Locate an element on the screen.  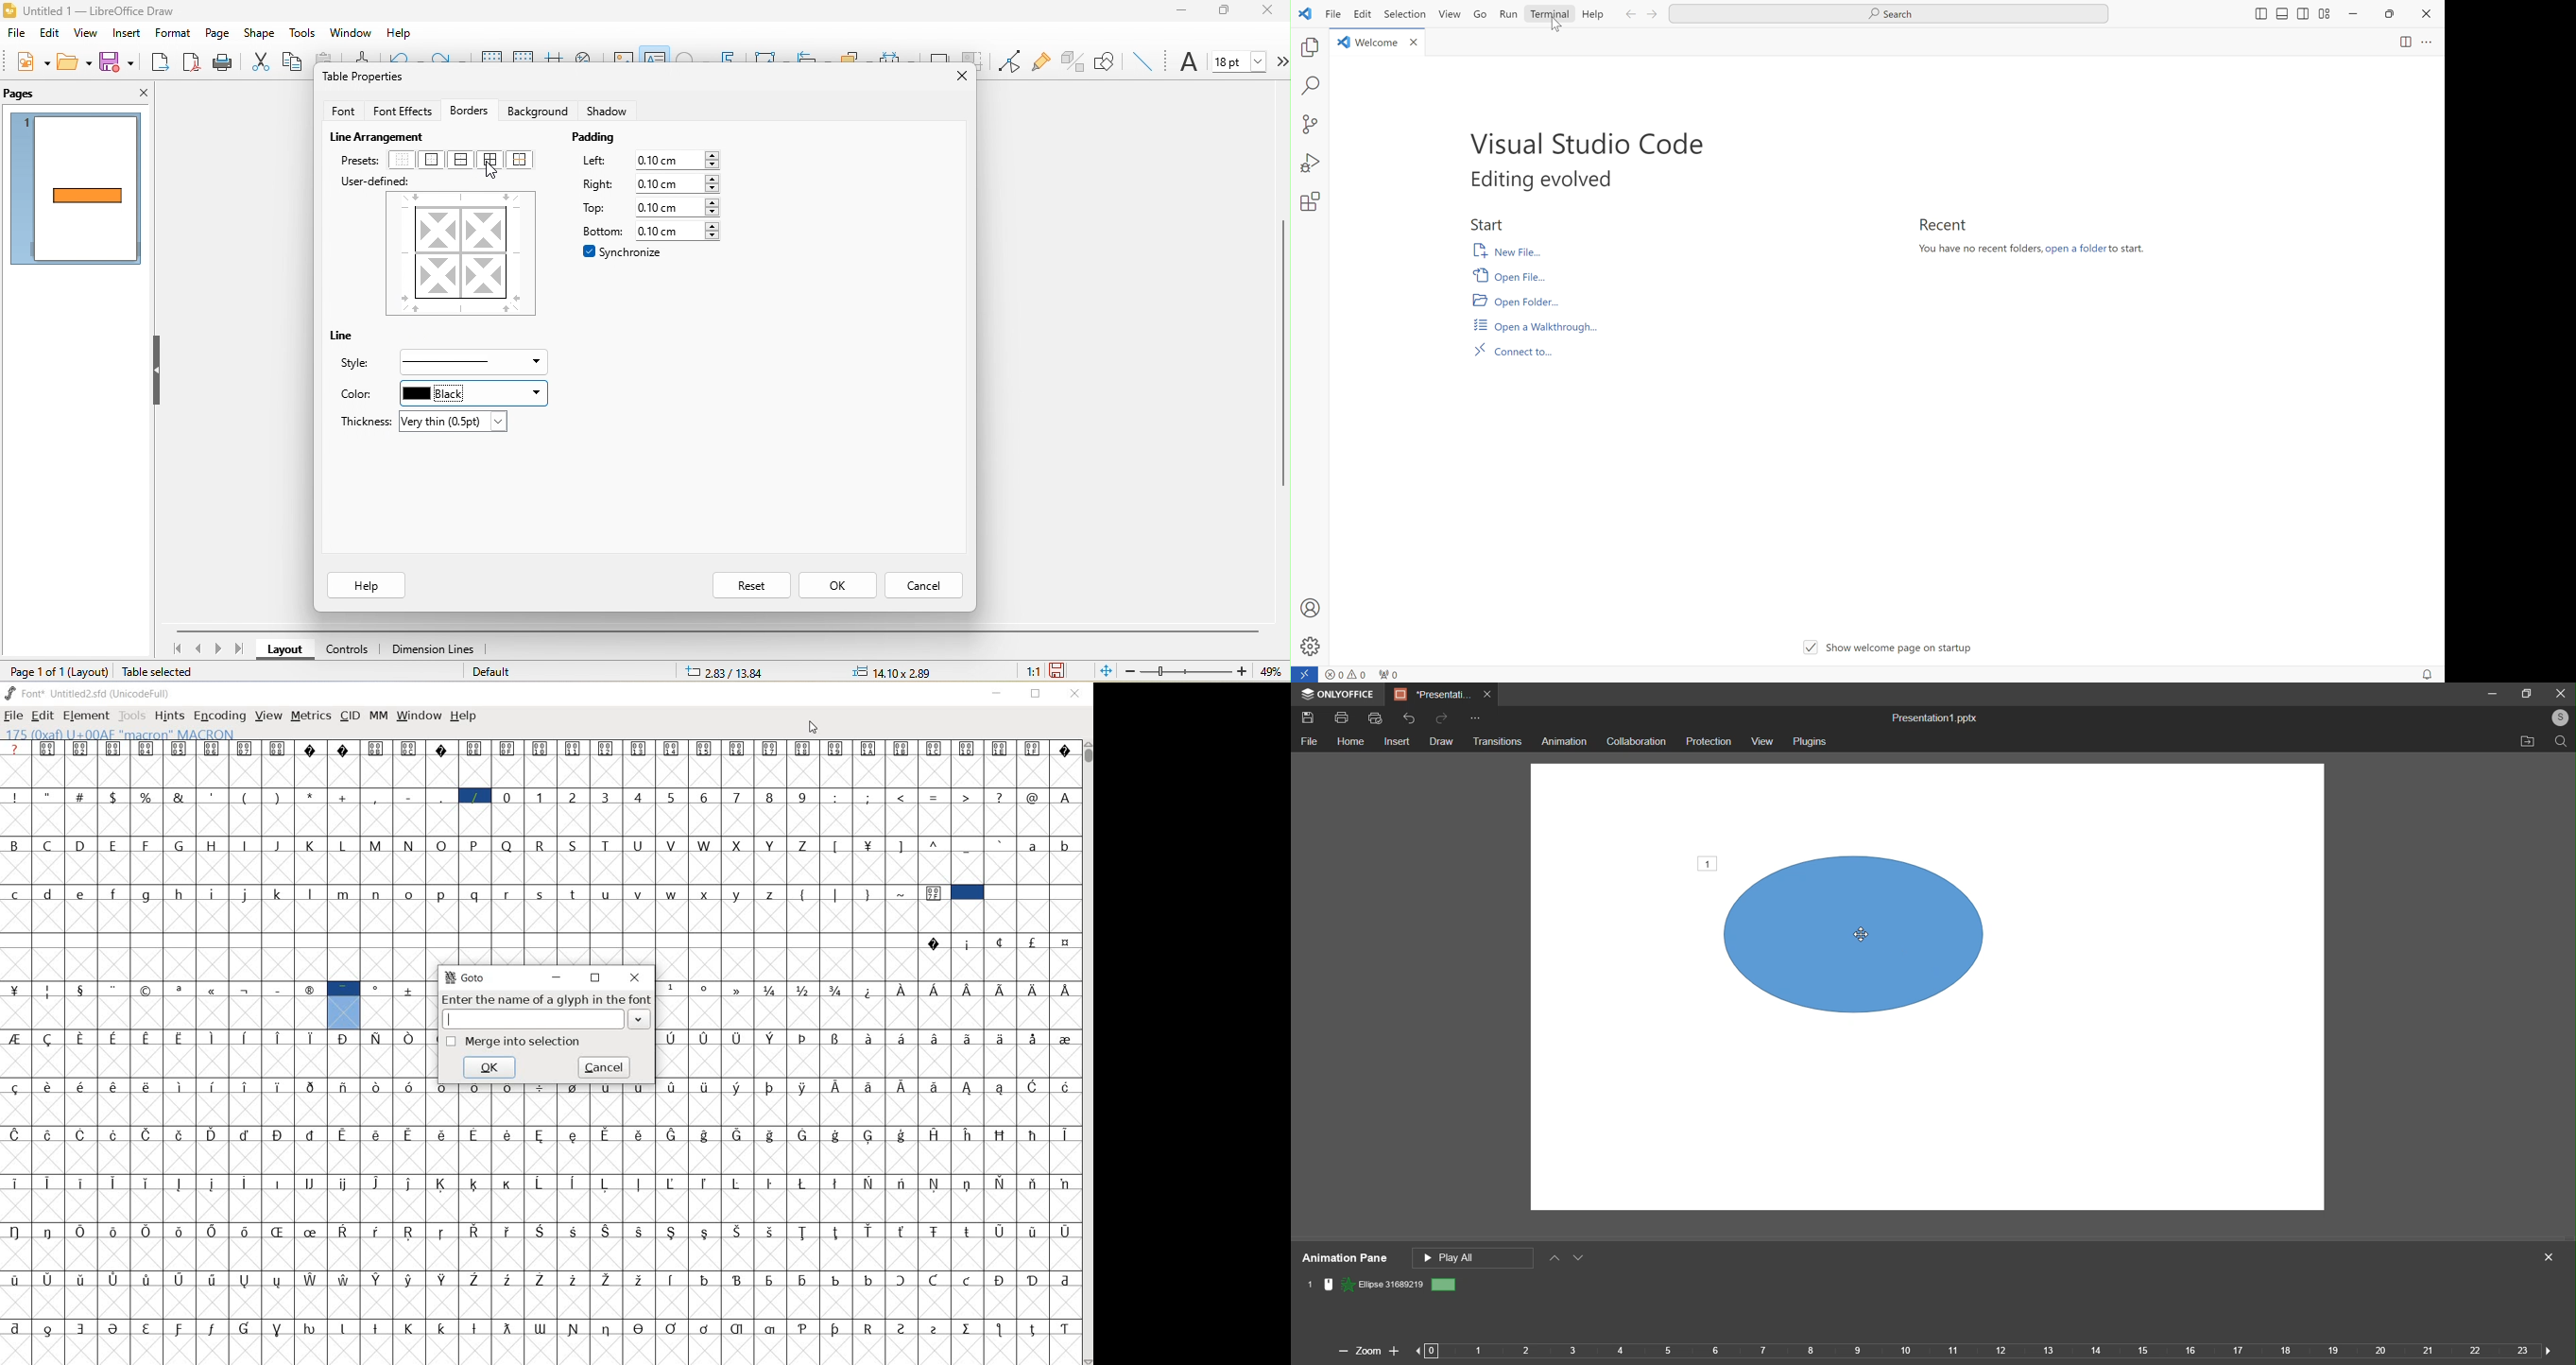
49% is located at coordinates (1269, 672).